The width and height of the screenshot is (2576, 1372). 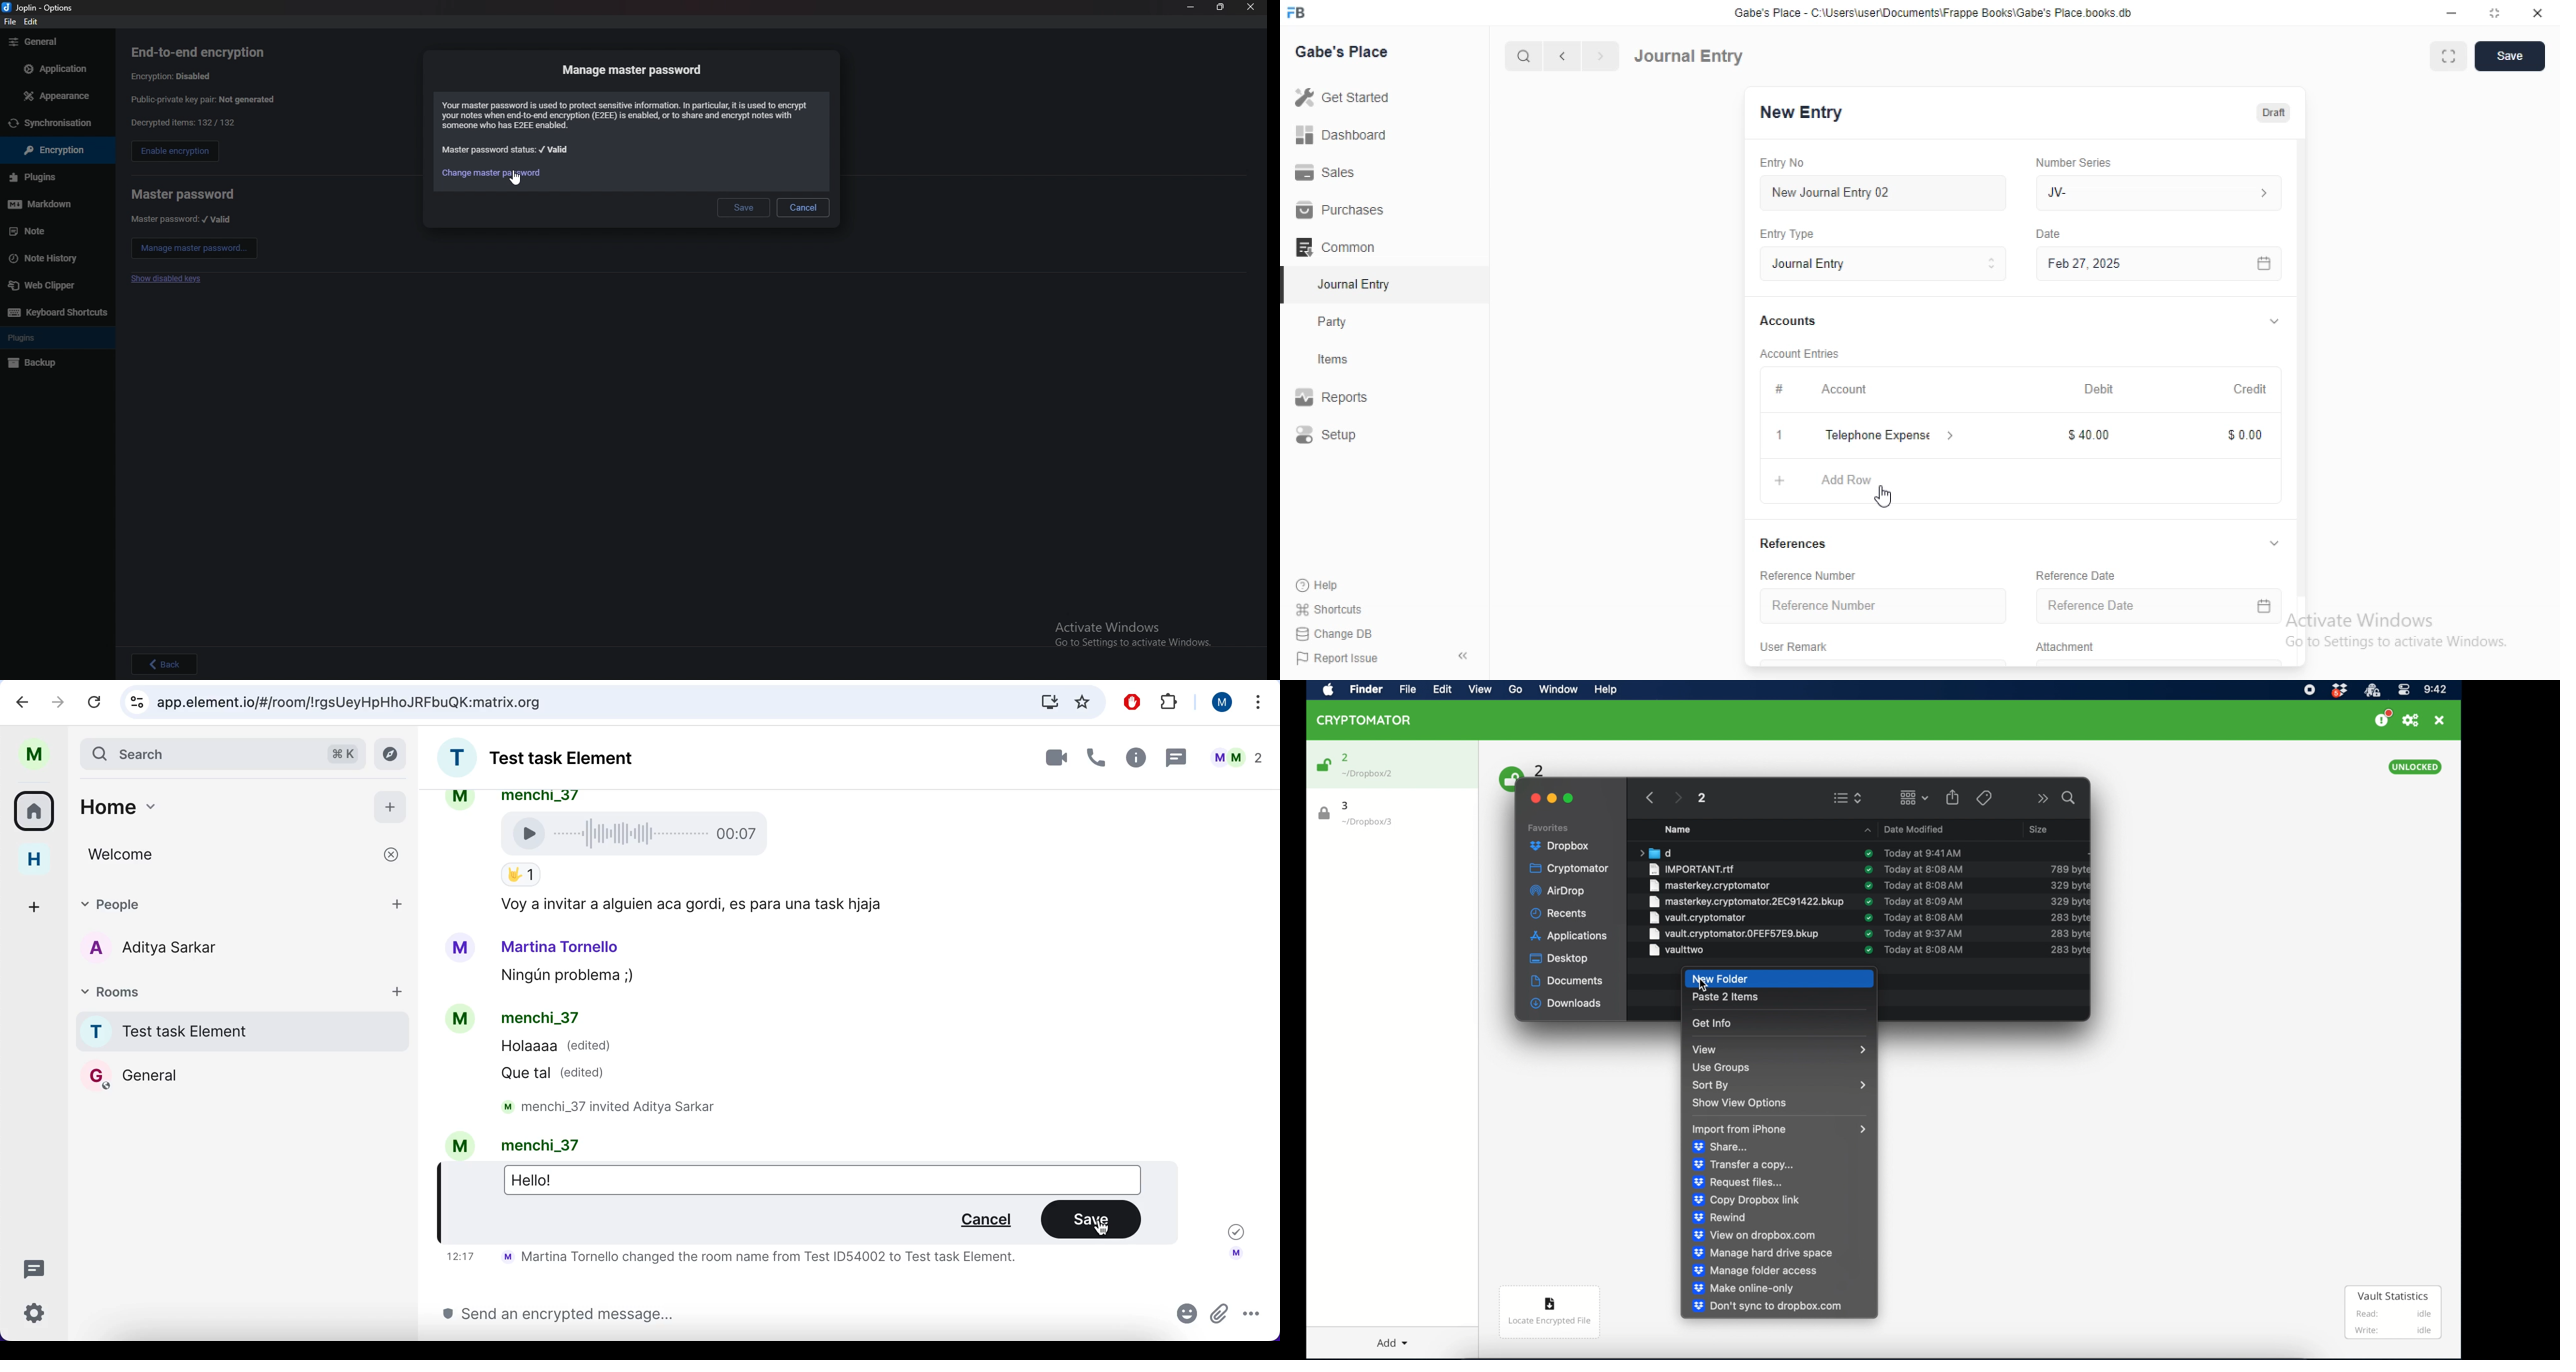 I want to click on Activate Windows, so click(x=1124, y=630).